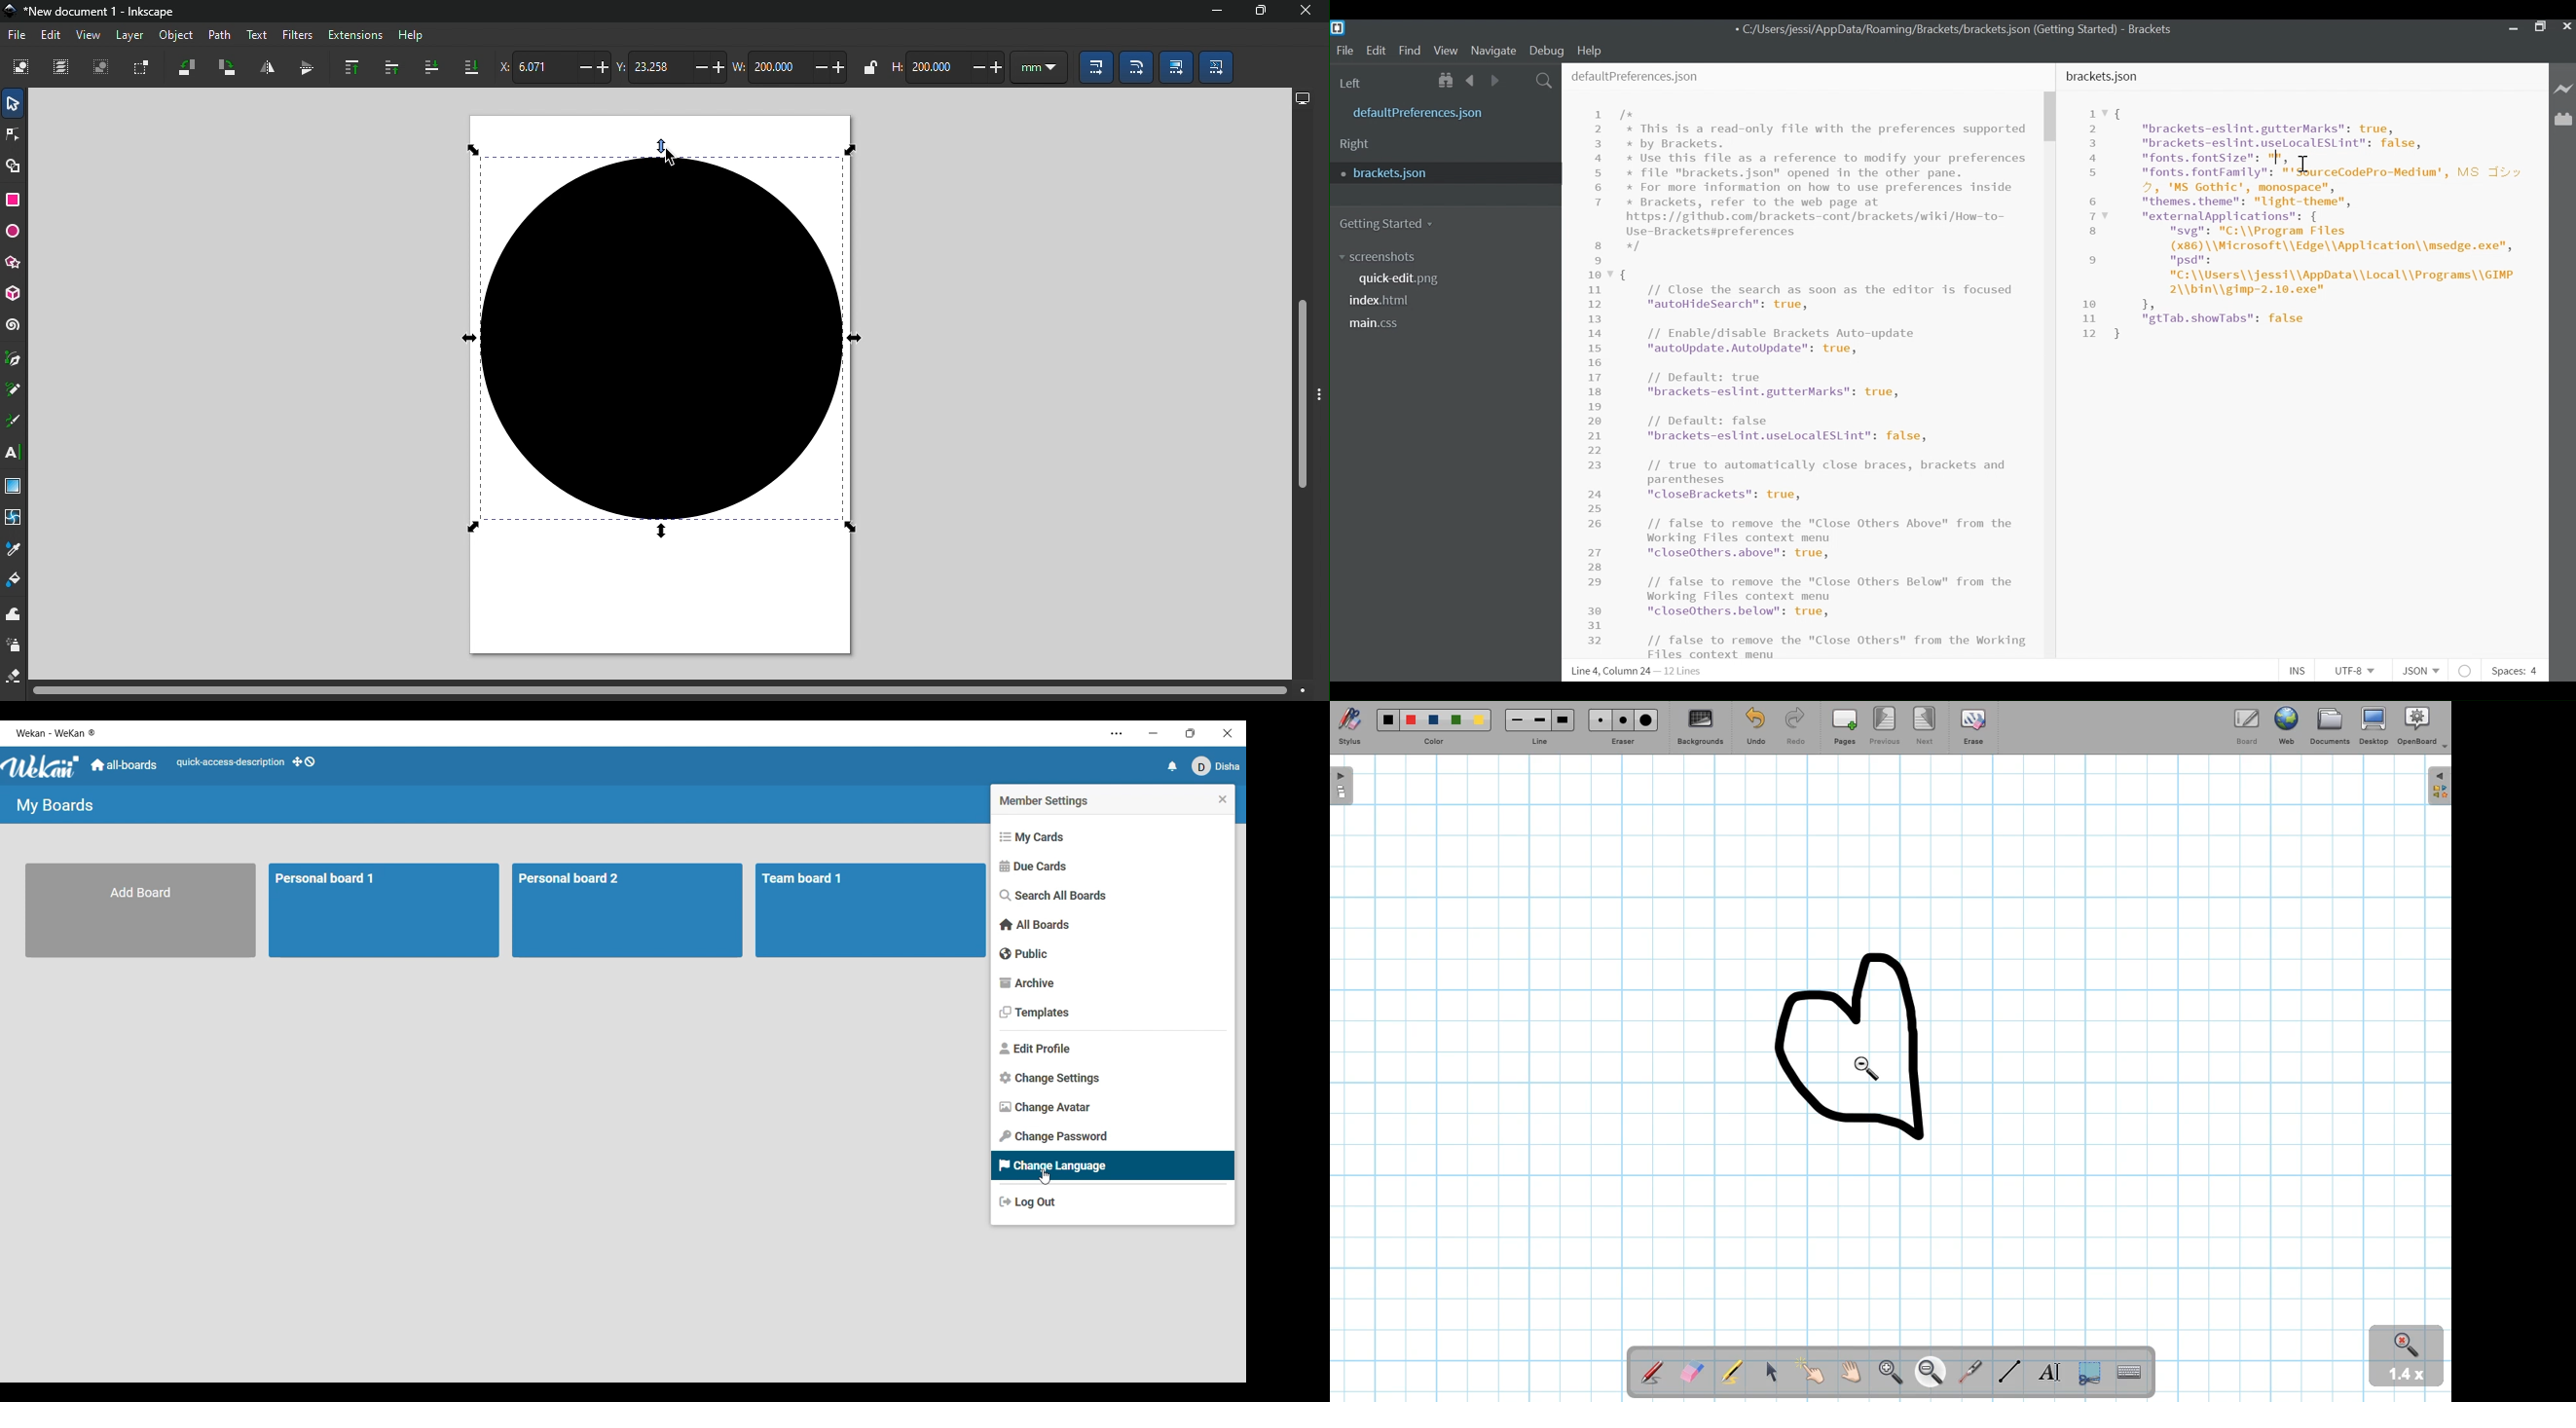 The width and height of the screenshot is (2576, 1428). I want to click on star/polygon tool, so click(14, 262).